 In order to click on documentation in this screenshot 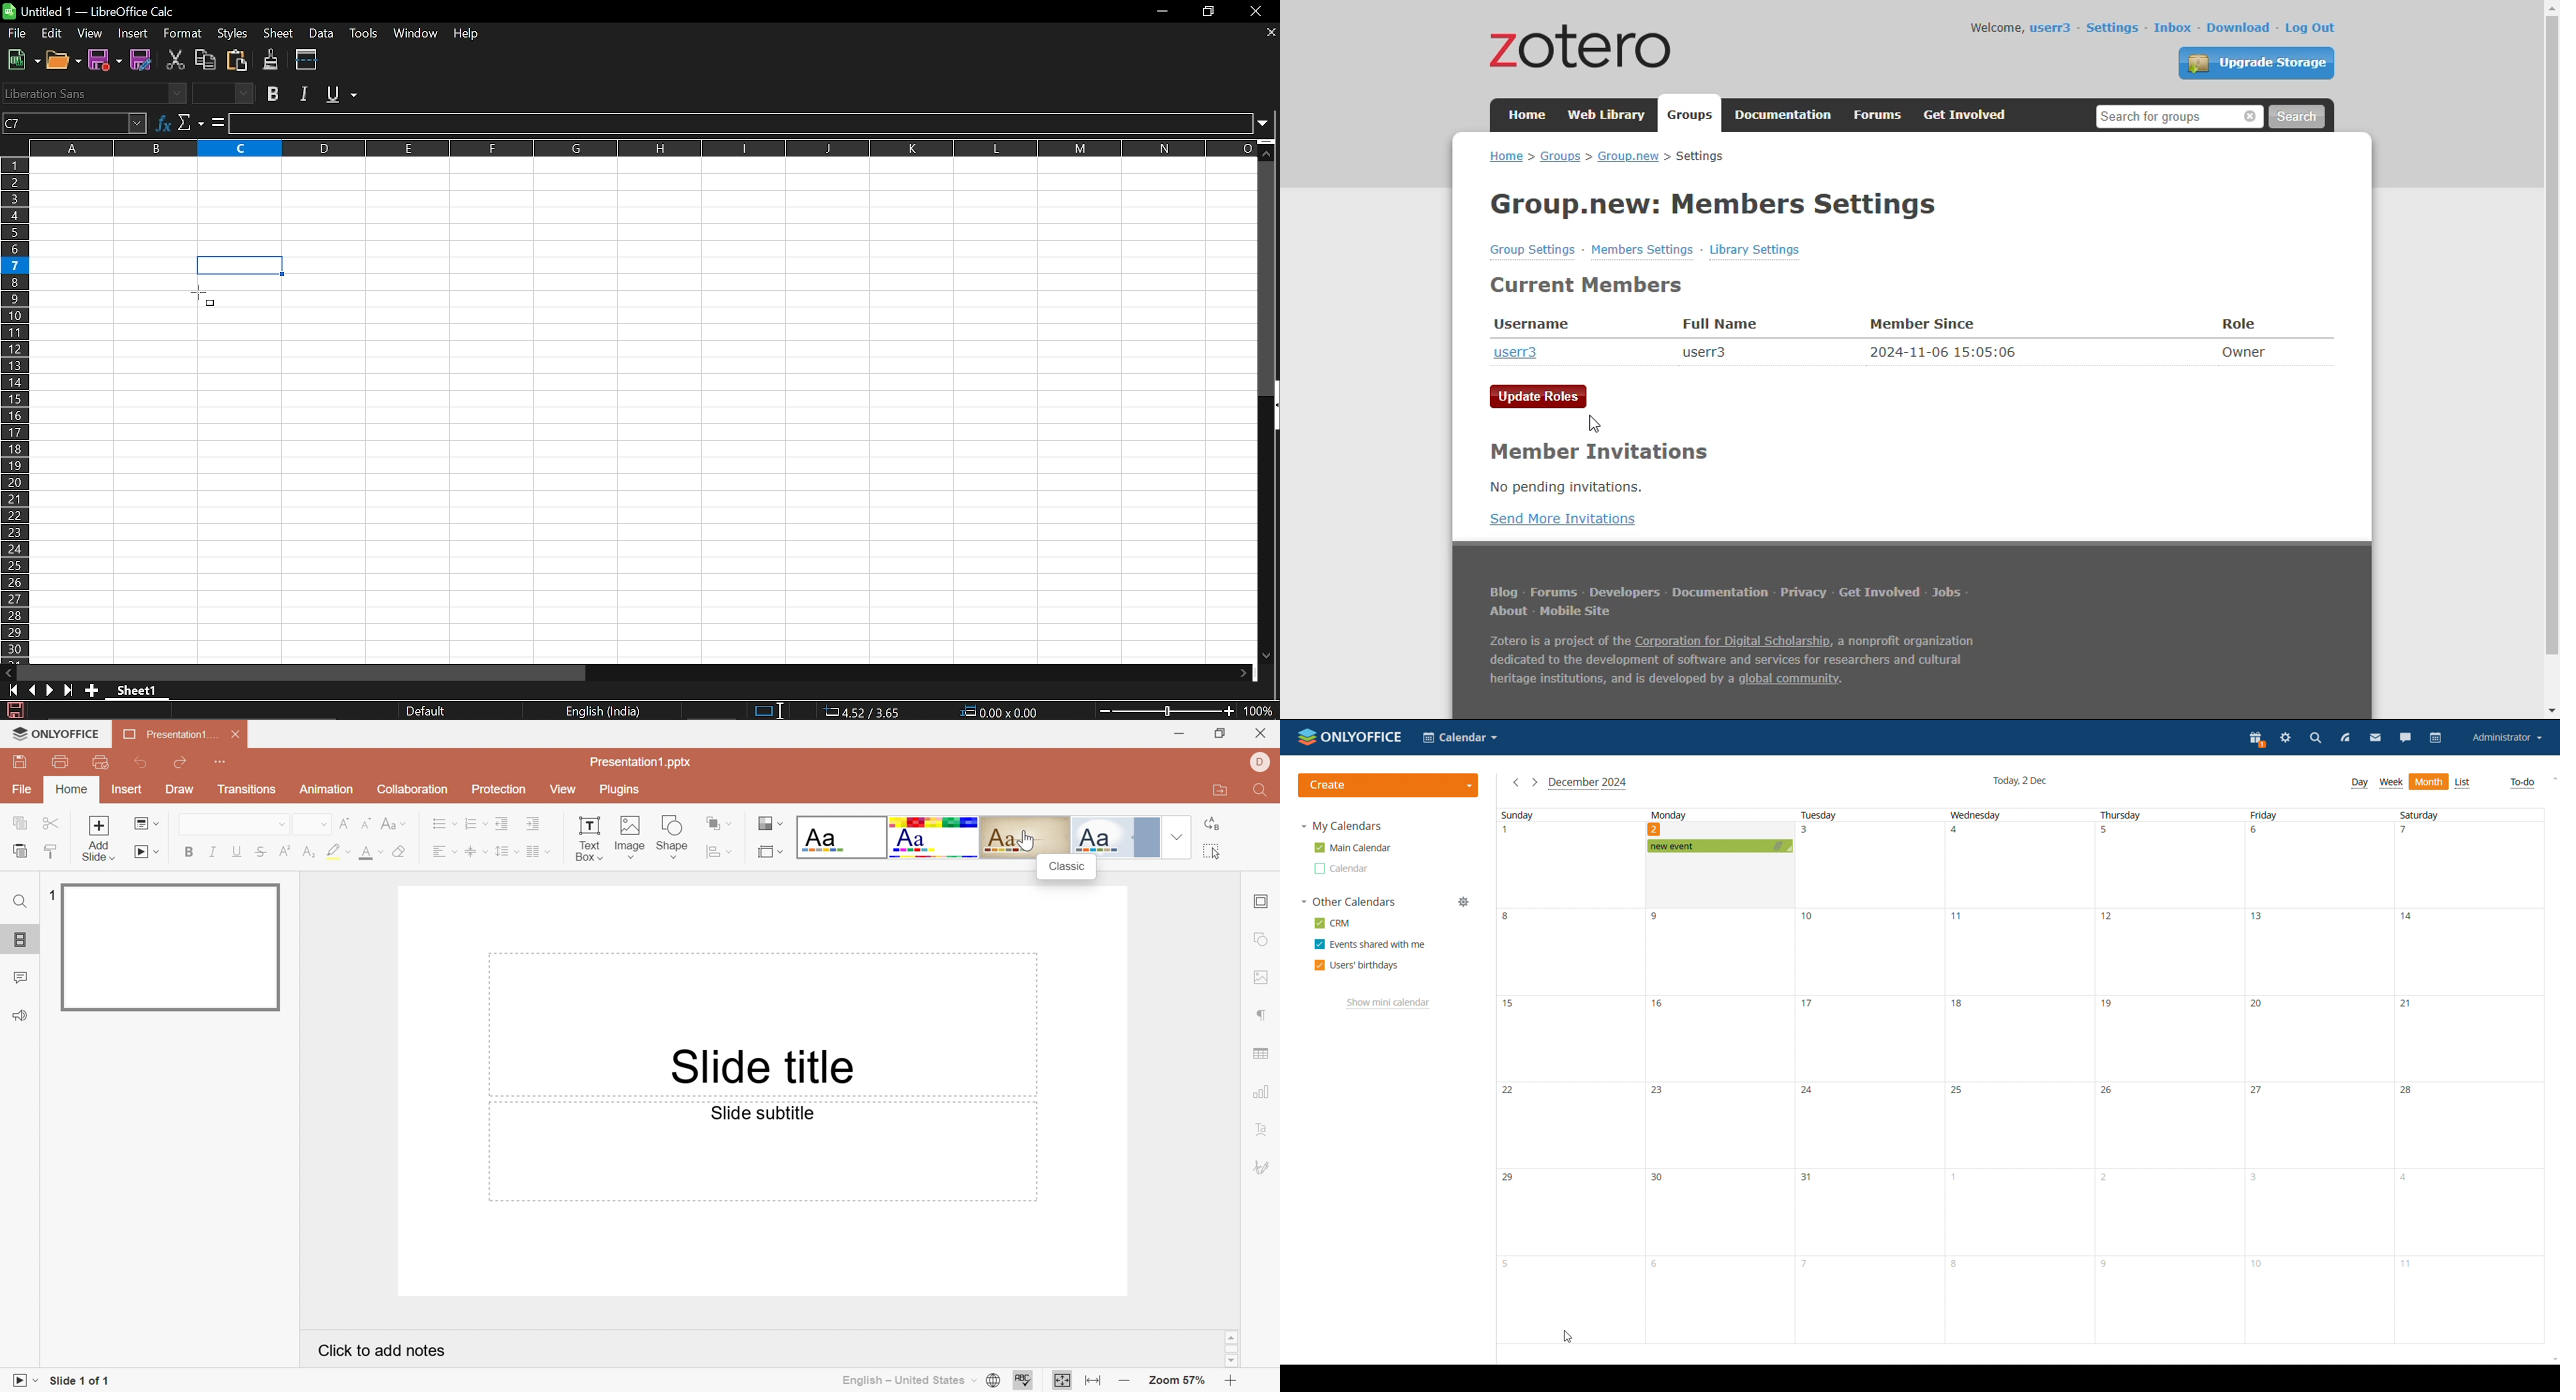, I will do `click(1721, 593)`.